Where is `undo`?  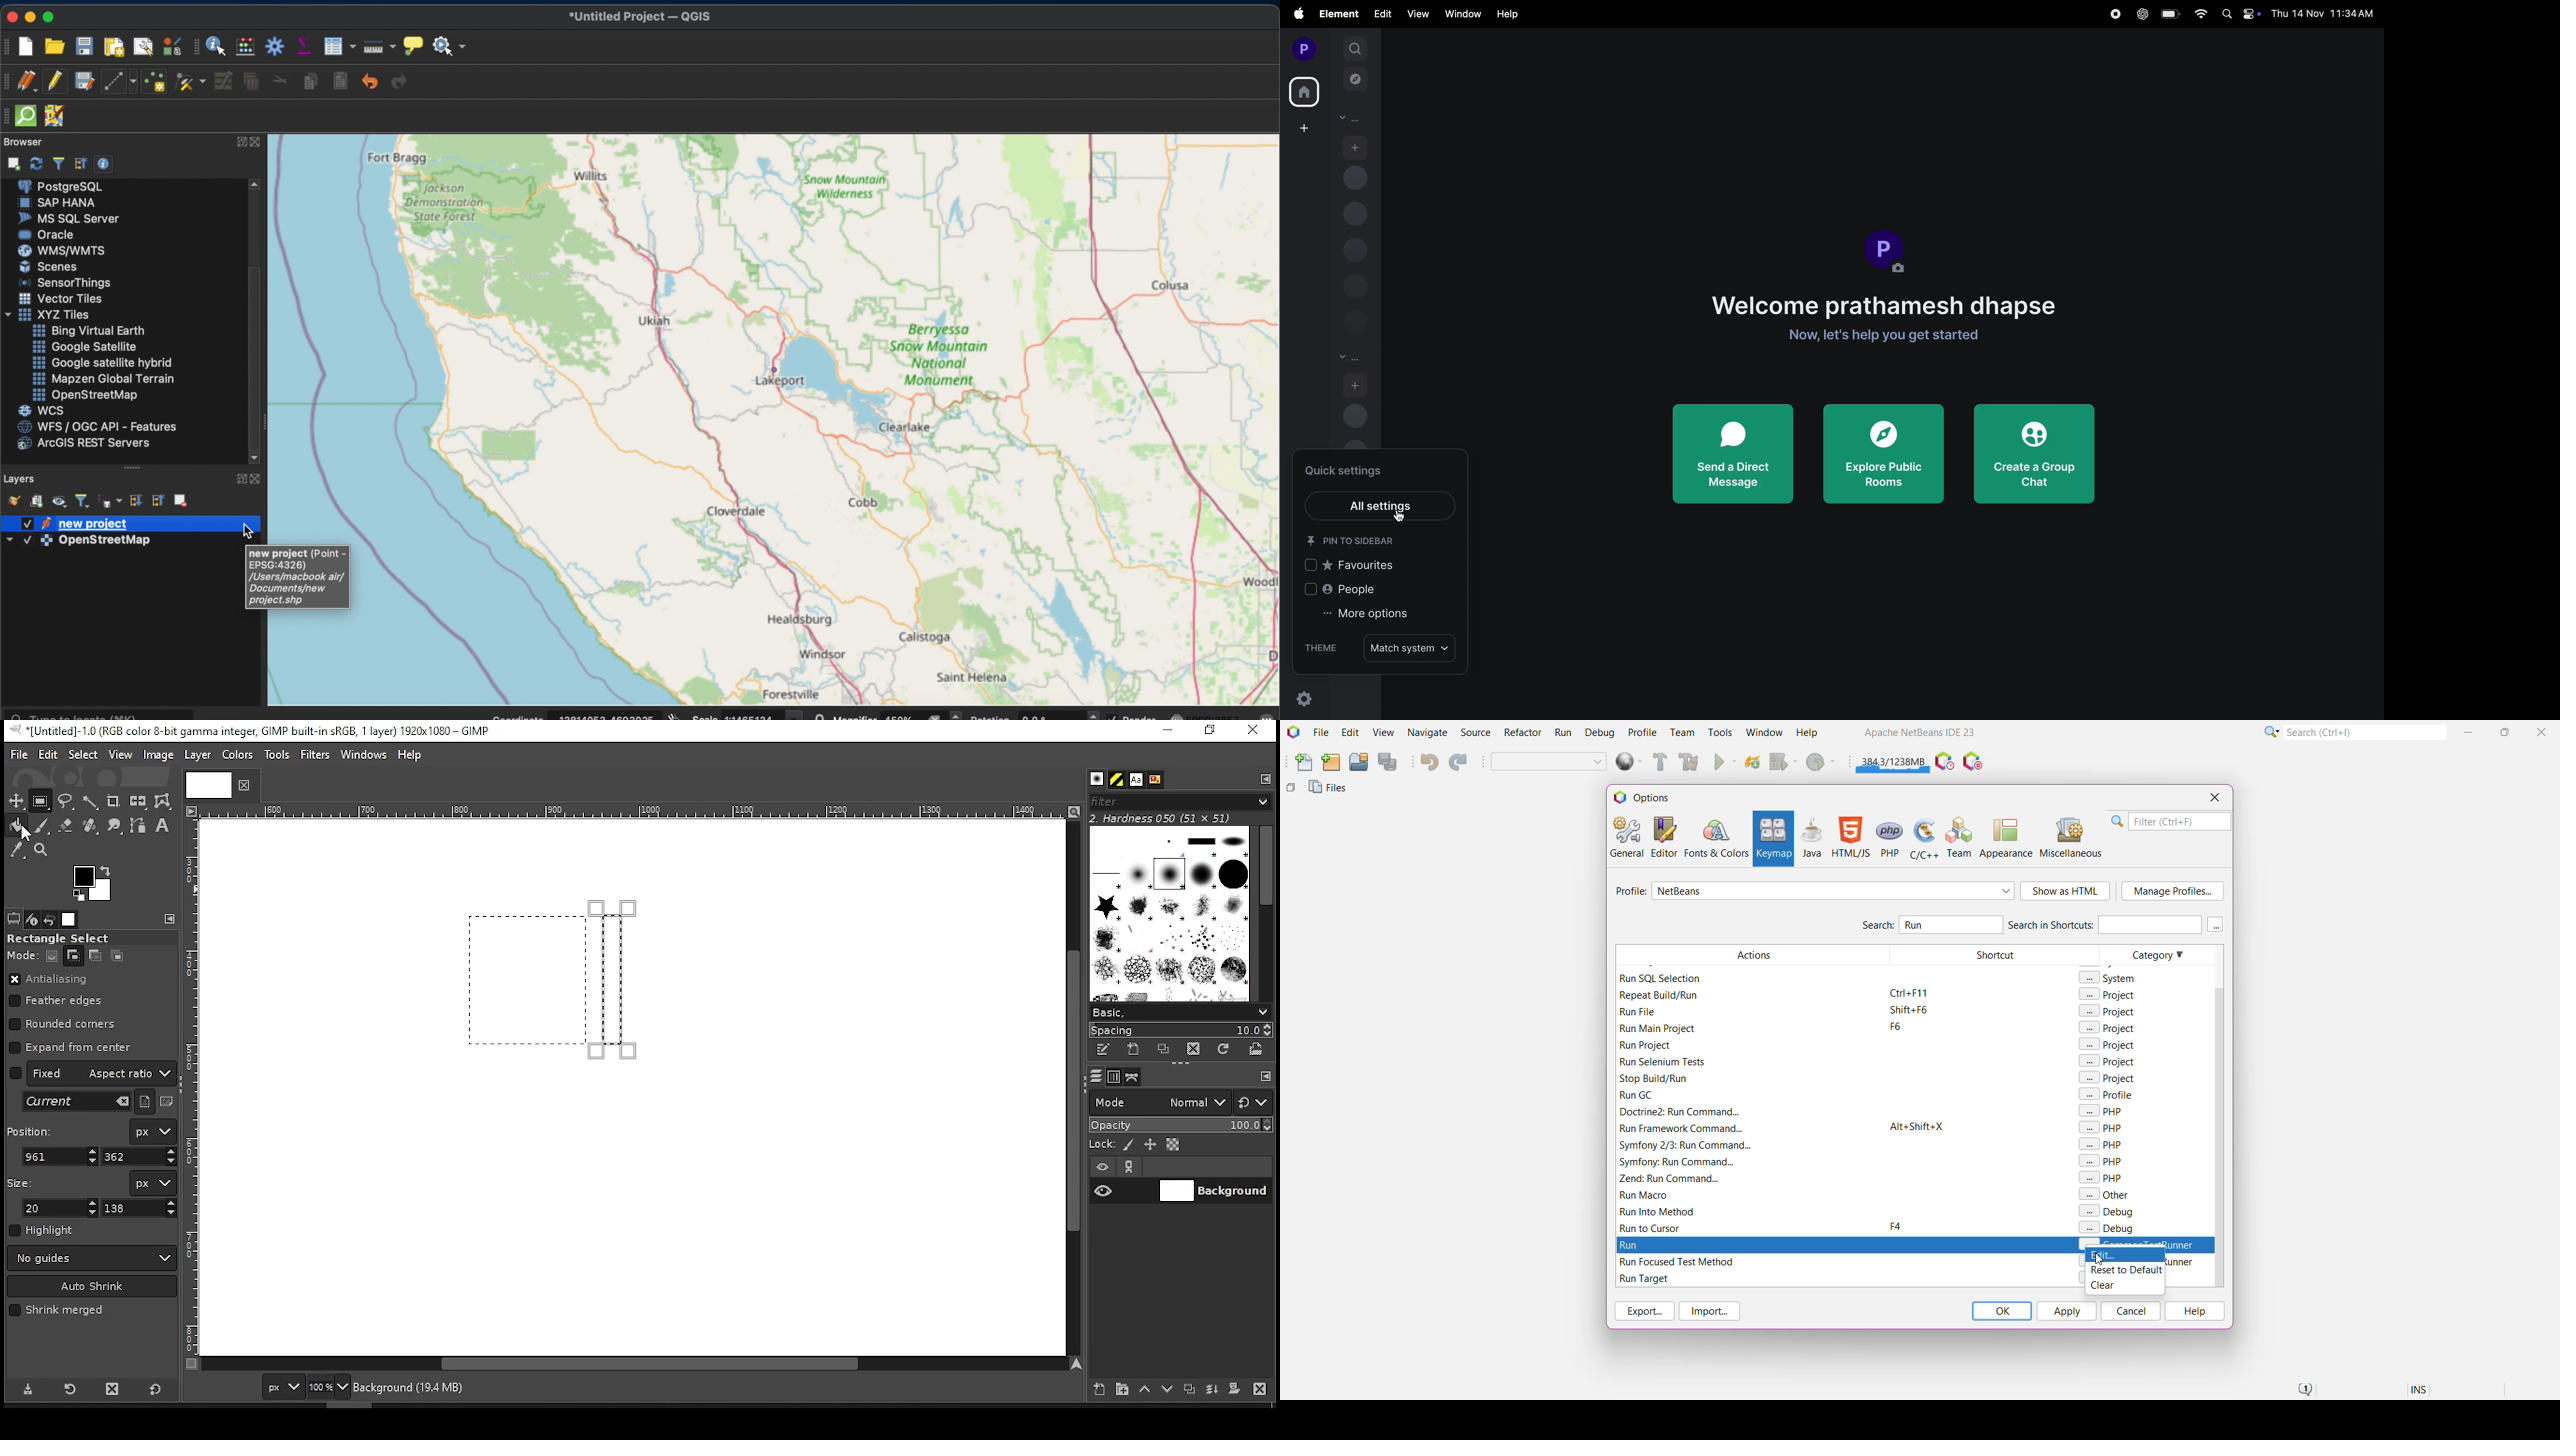
undo is located at coordinates (371, 81).